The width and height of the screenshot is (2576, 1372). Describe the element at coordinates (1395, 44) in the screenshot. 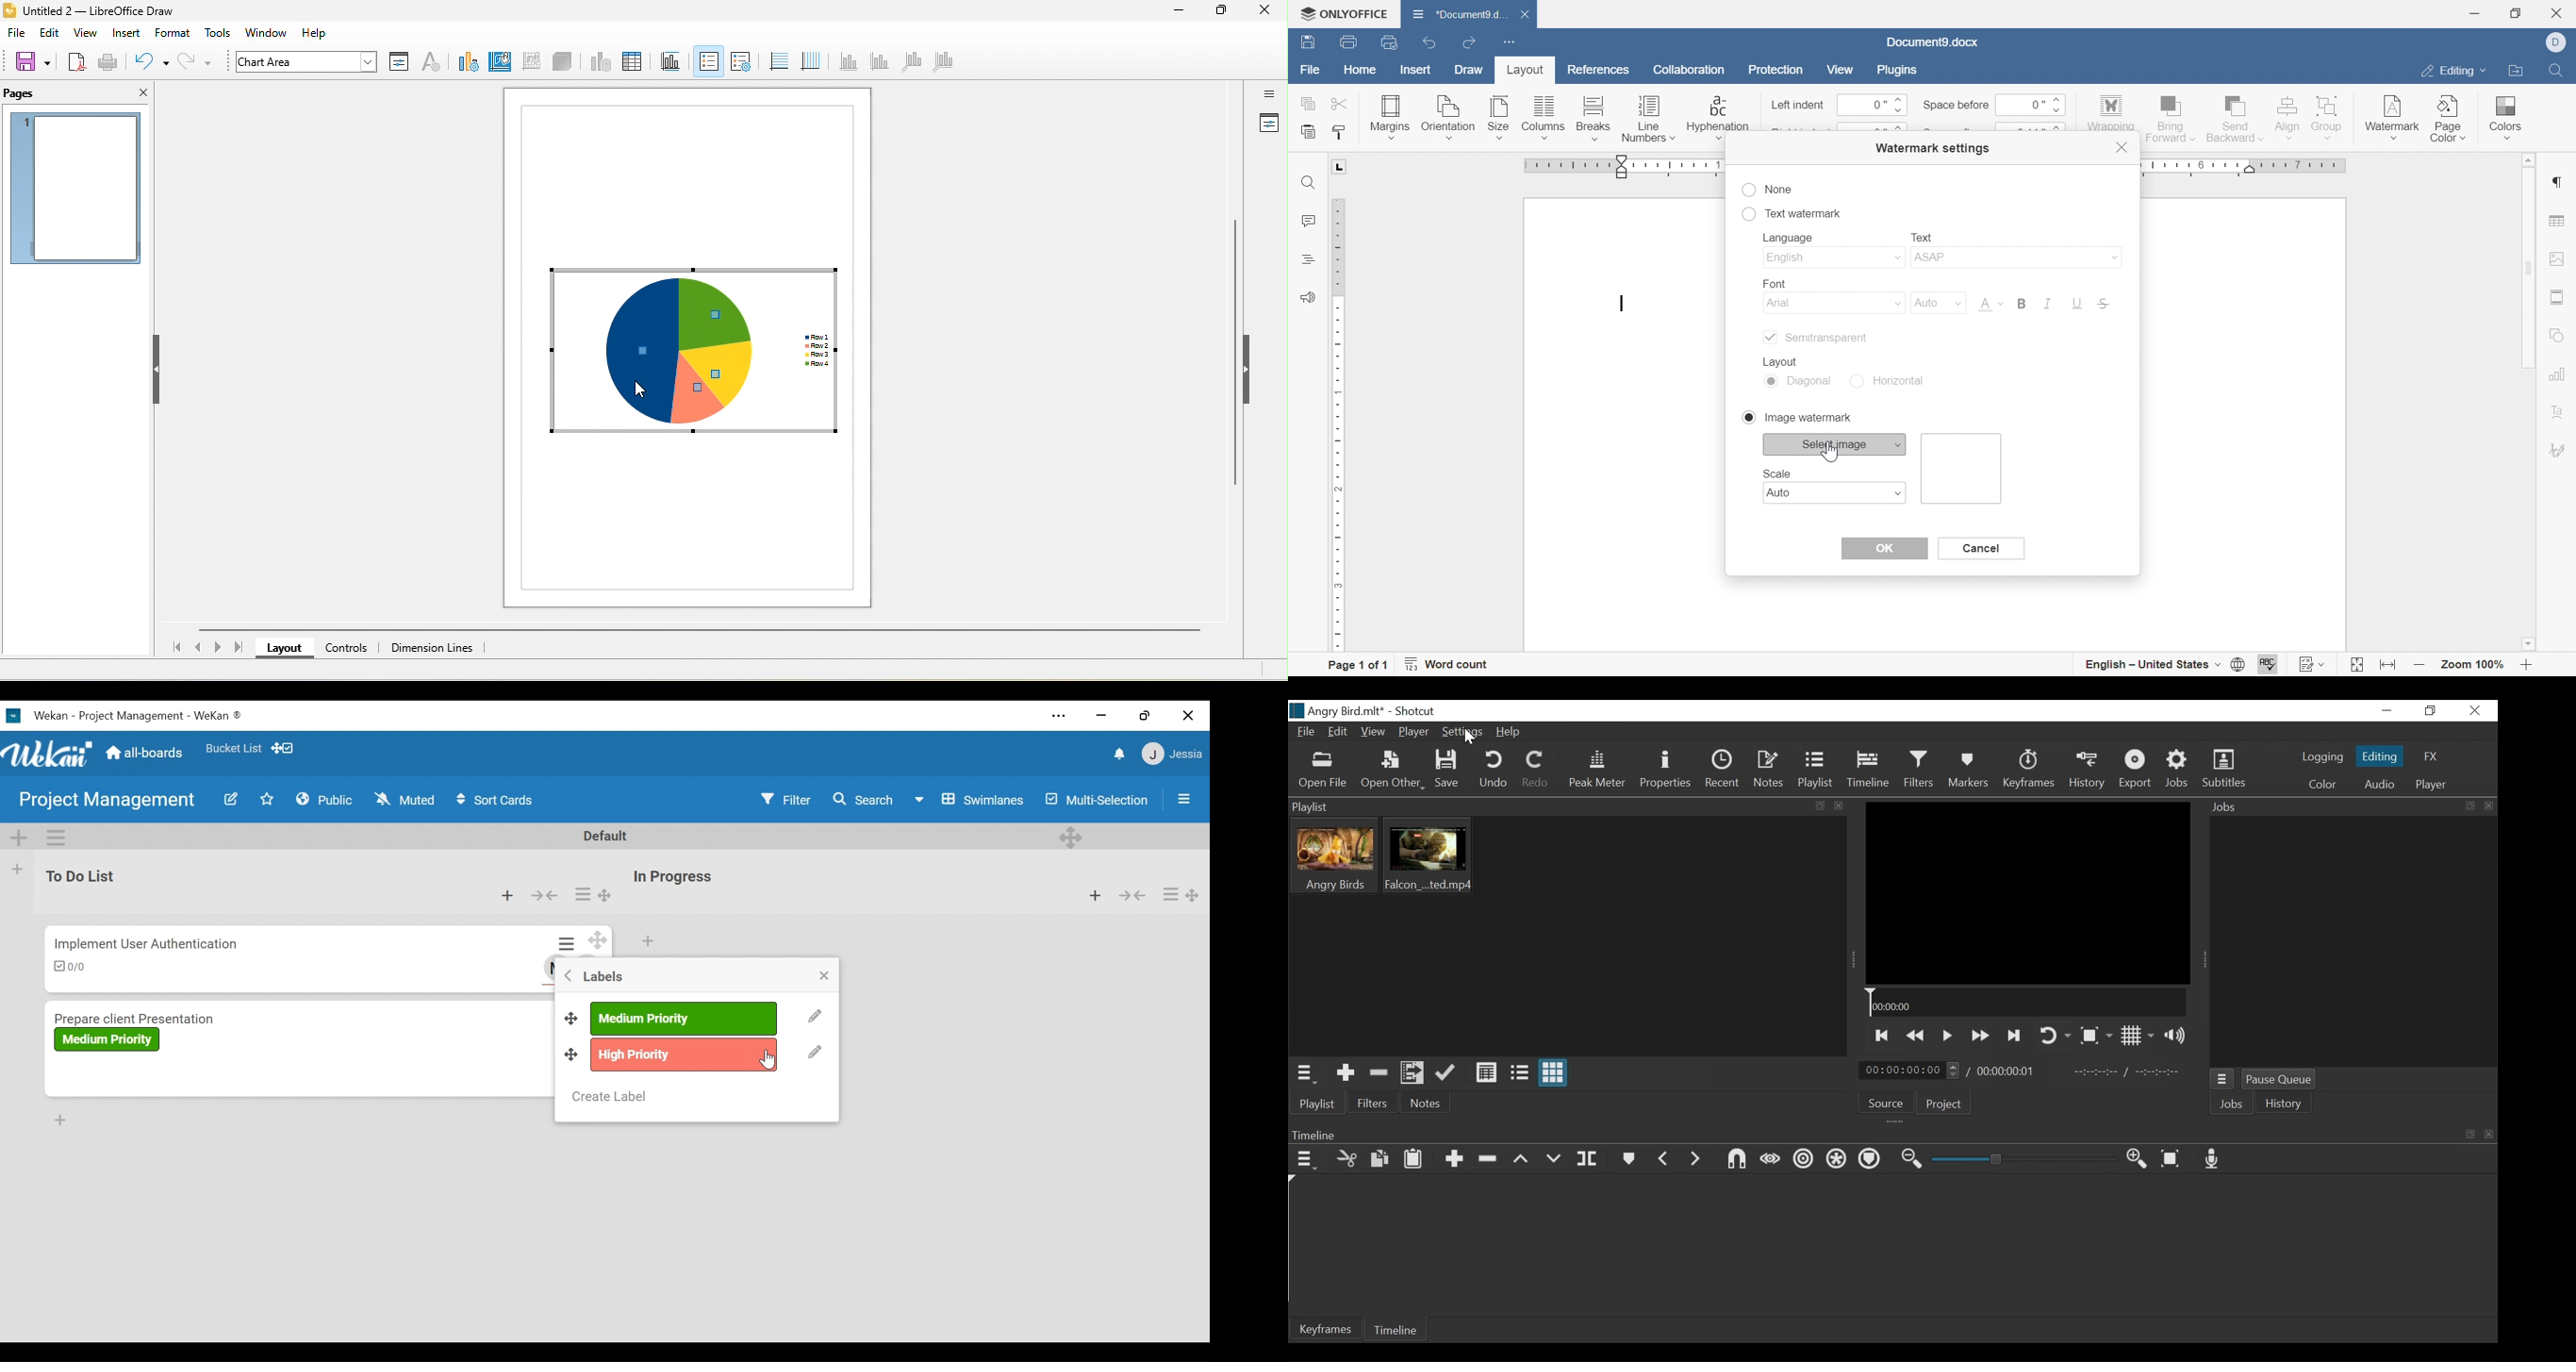

I see `quick print` at that location.